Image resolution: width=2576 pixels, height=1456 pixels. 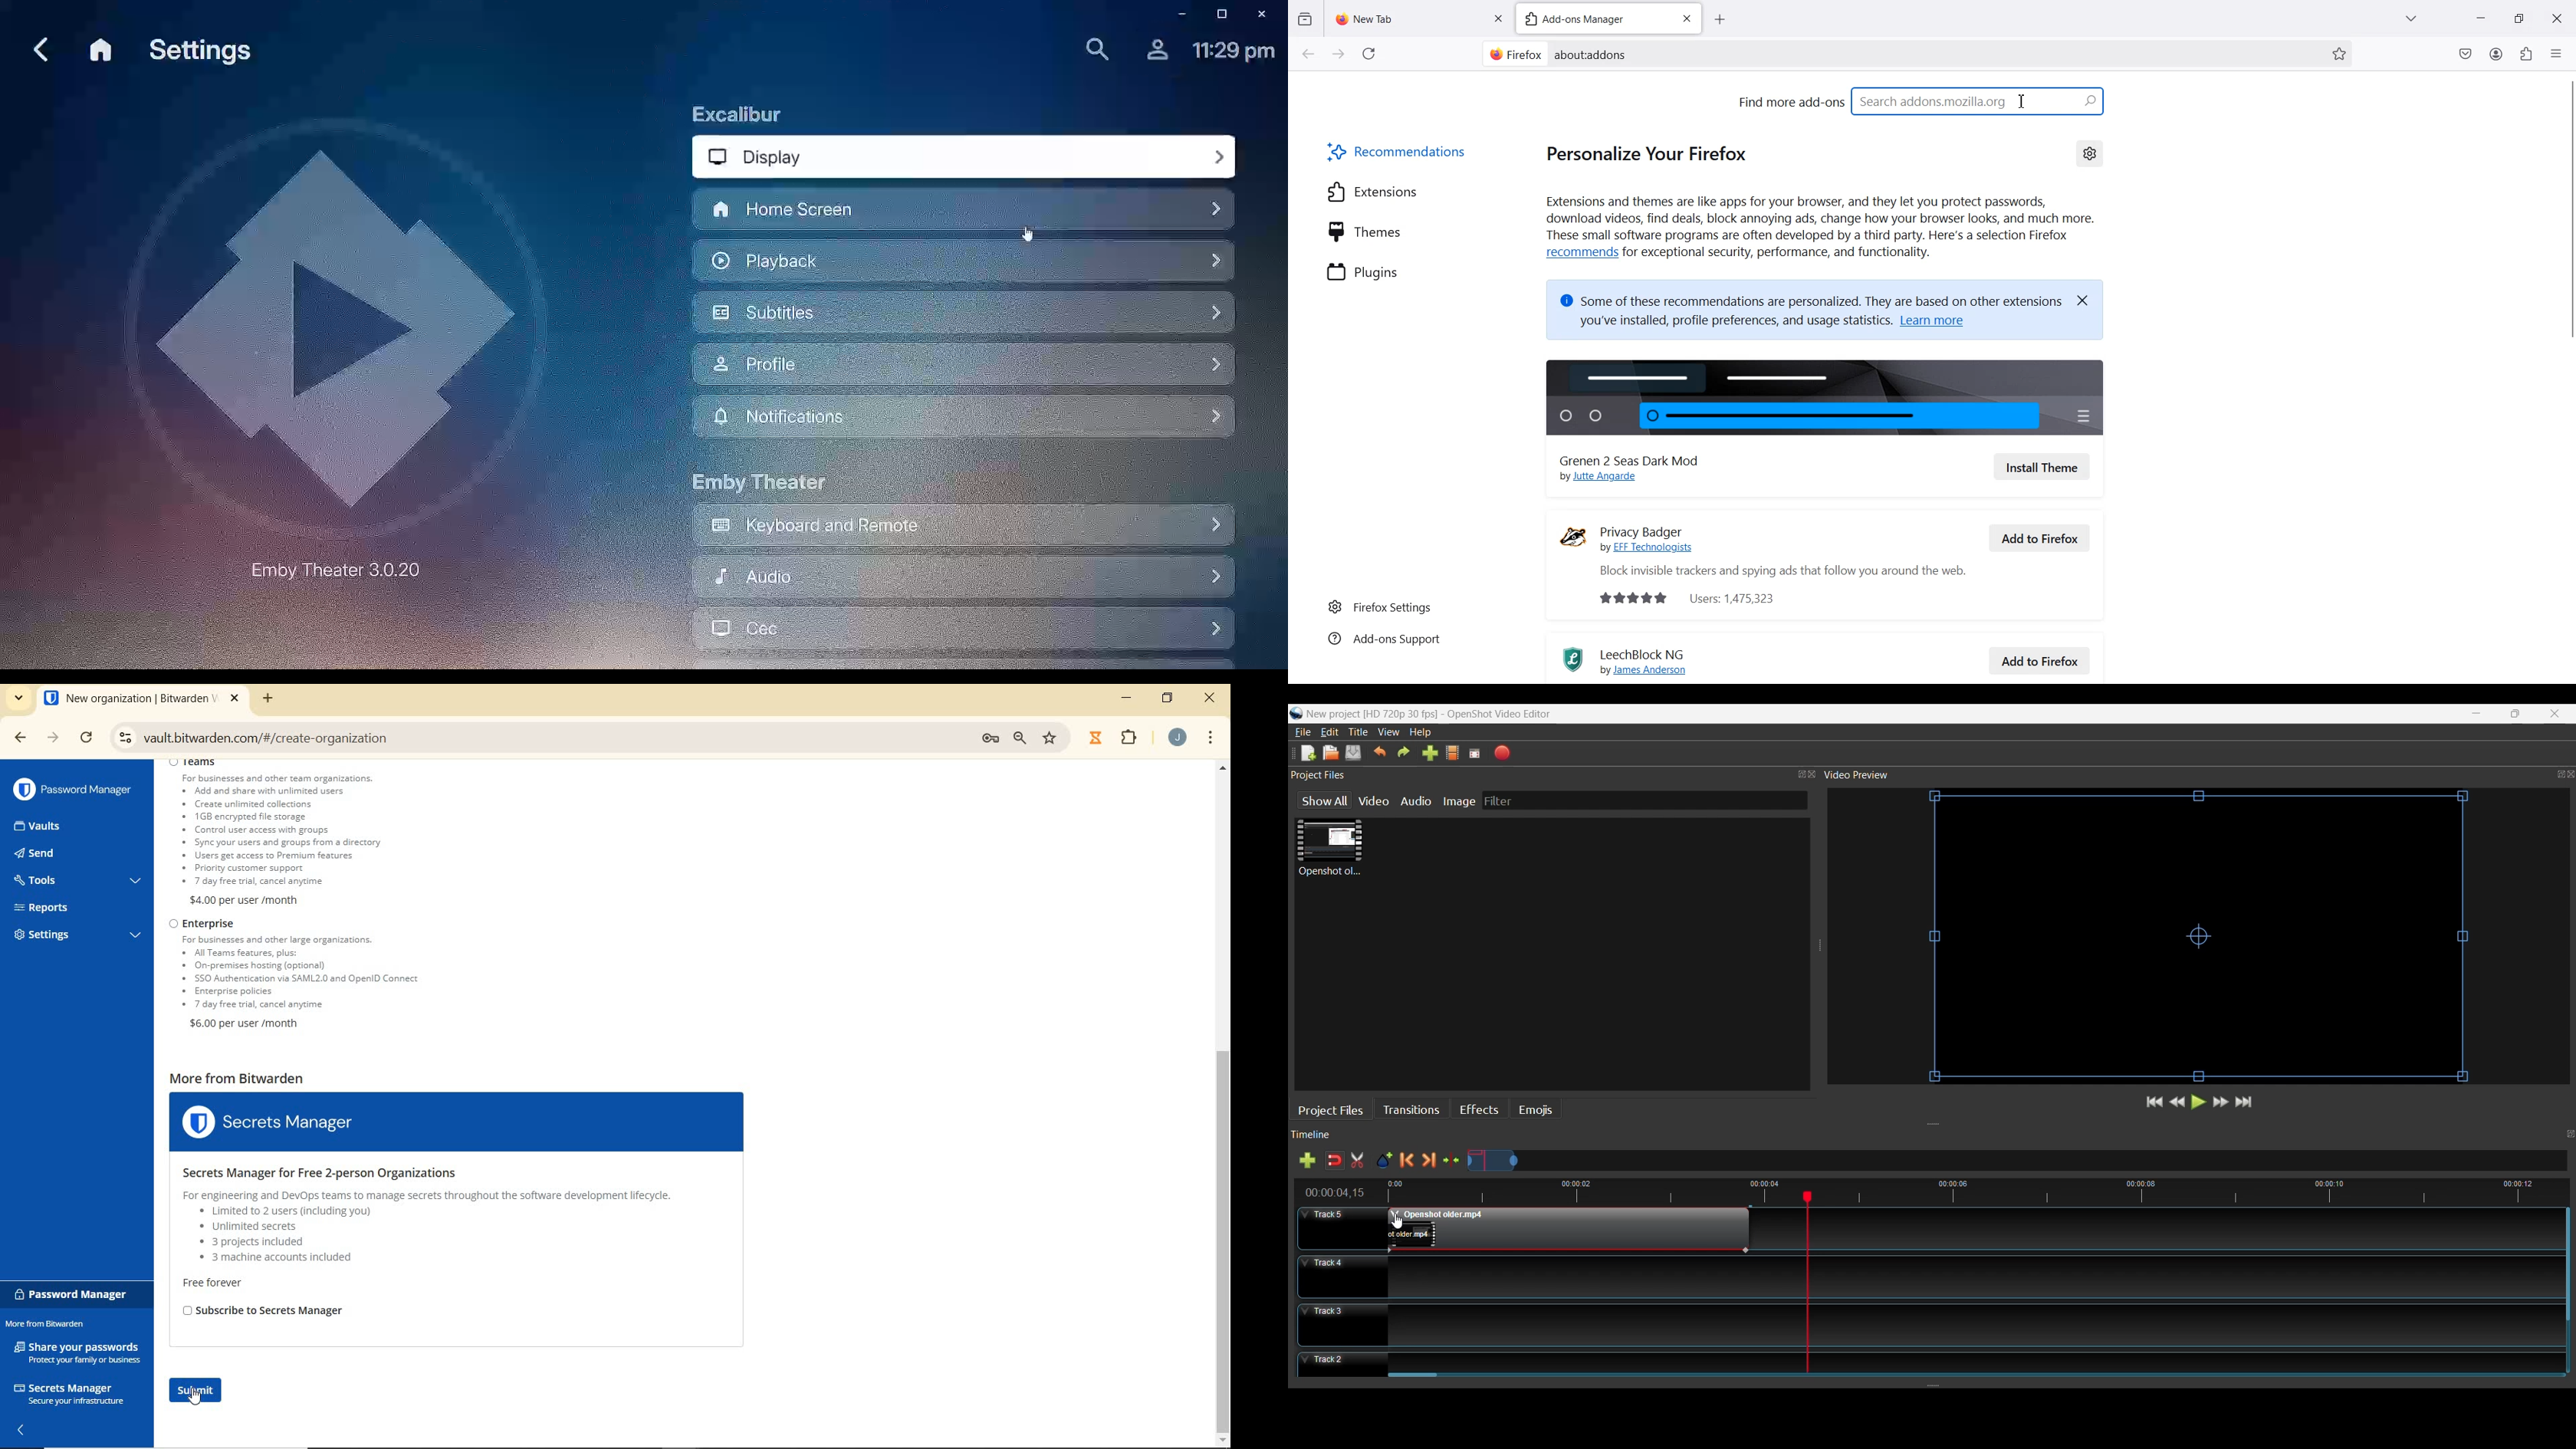 I want to click on Next Marker, so click(x=1431, y=1160).